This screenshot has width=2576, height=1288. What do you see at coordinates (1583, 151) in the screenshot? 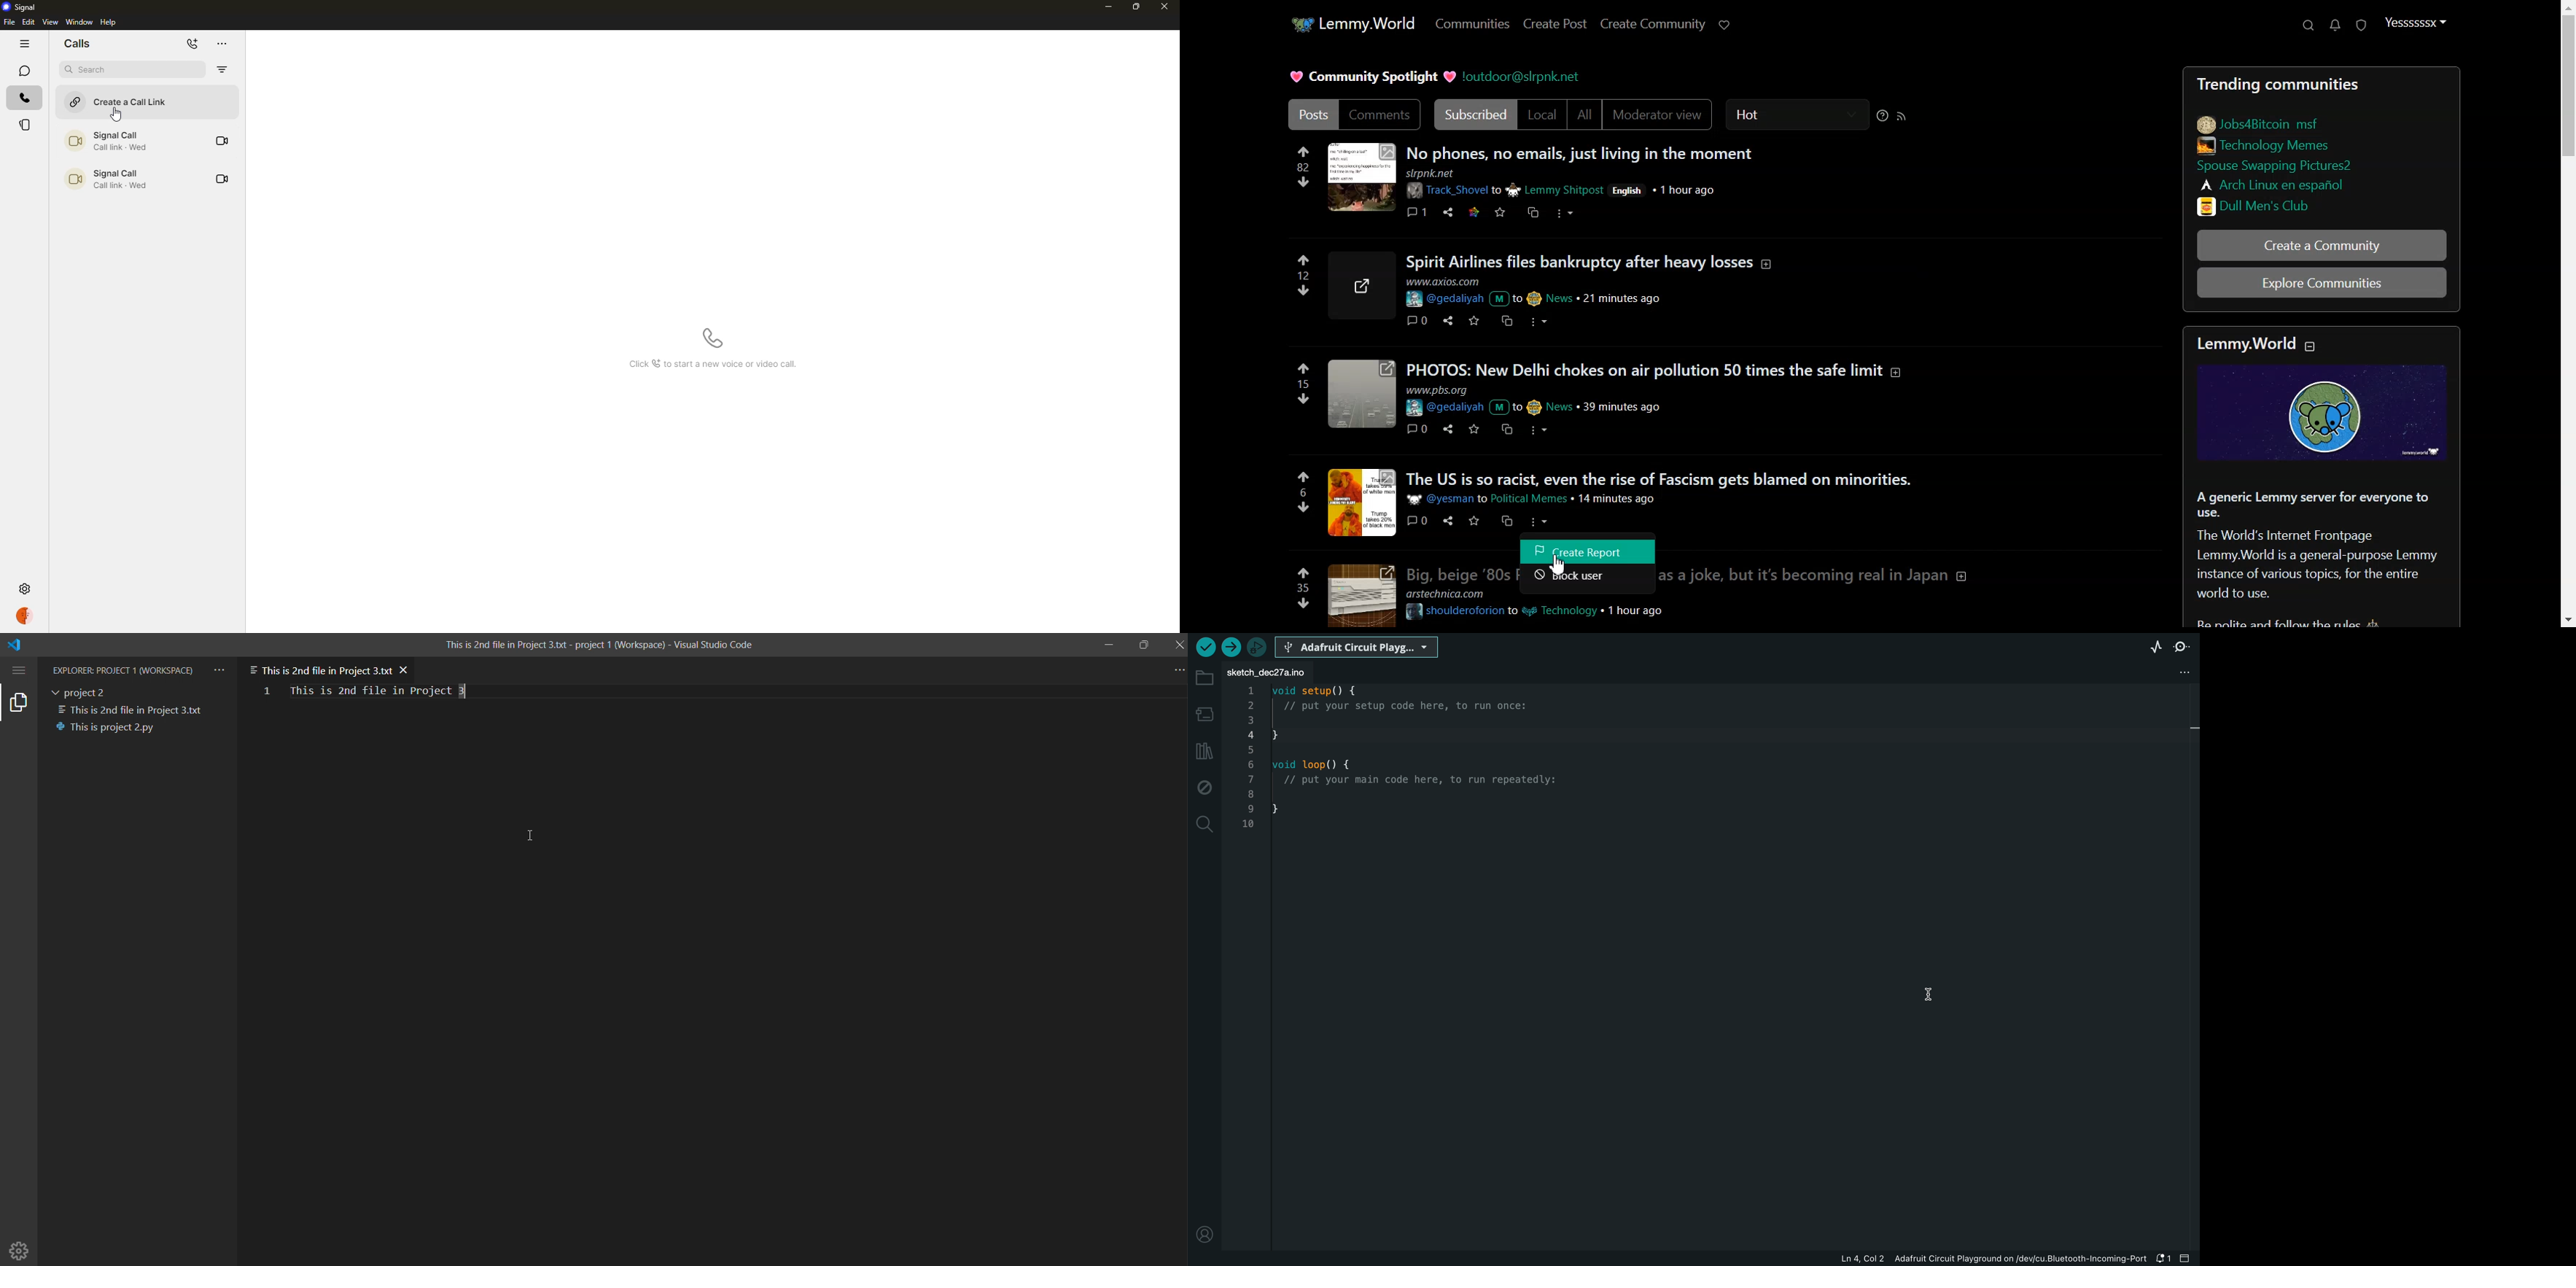
I see `Posts` at bounding box center [1583, 151].